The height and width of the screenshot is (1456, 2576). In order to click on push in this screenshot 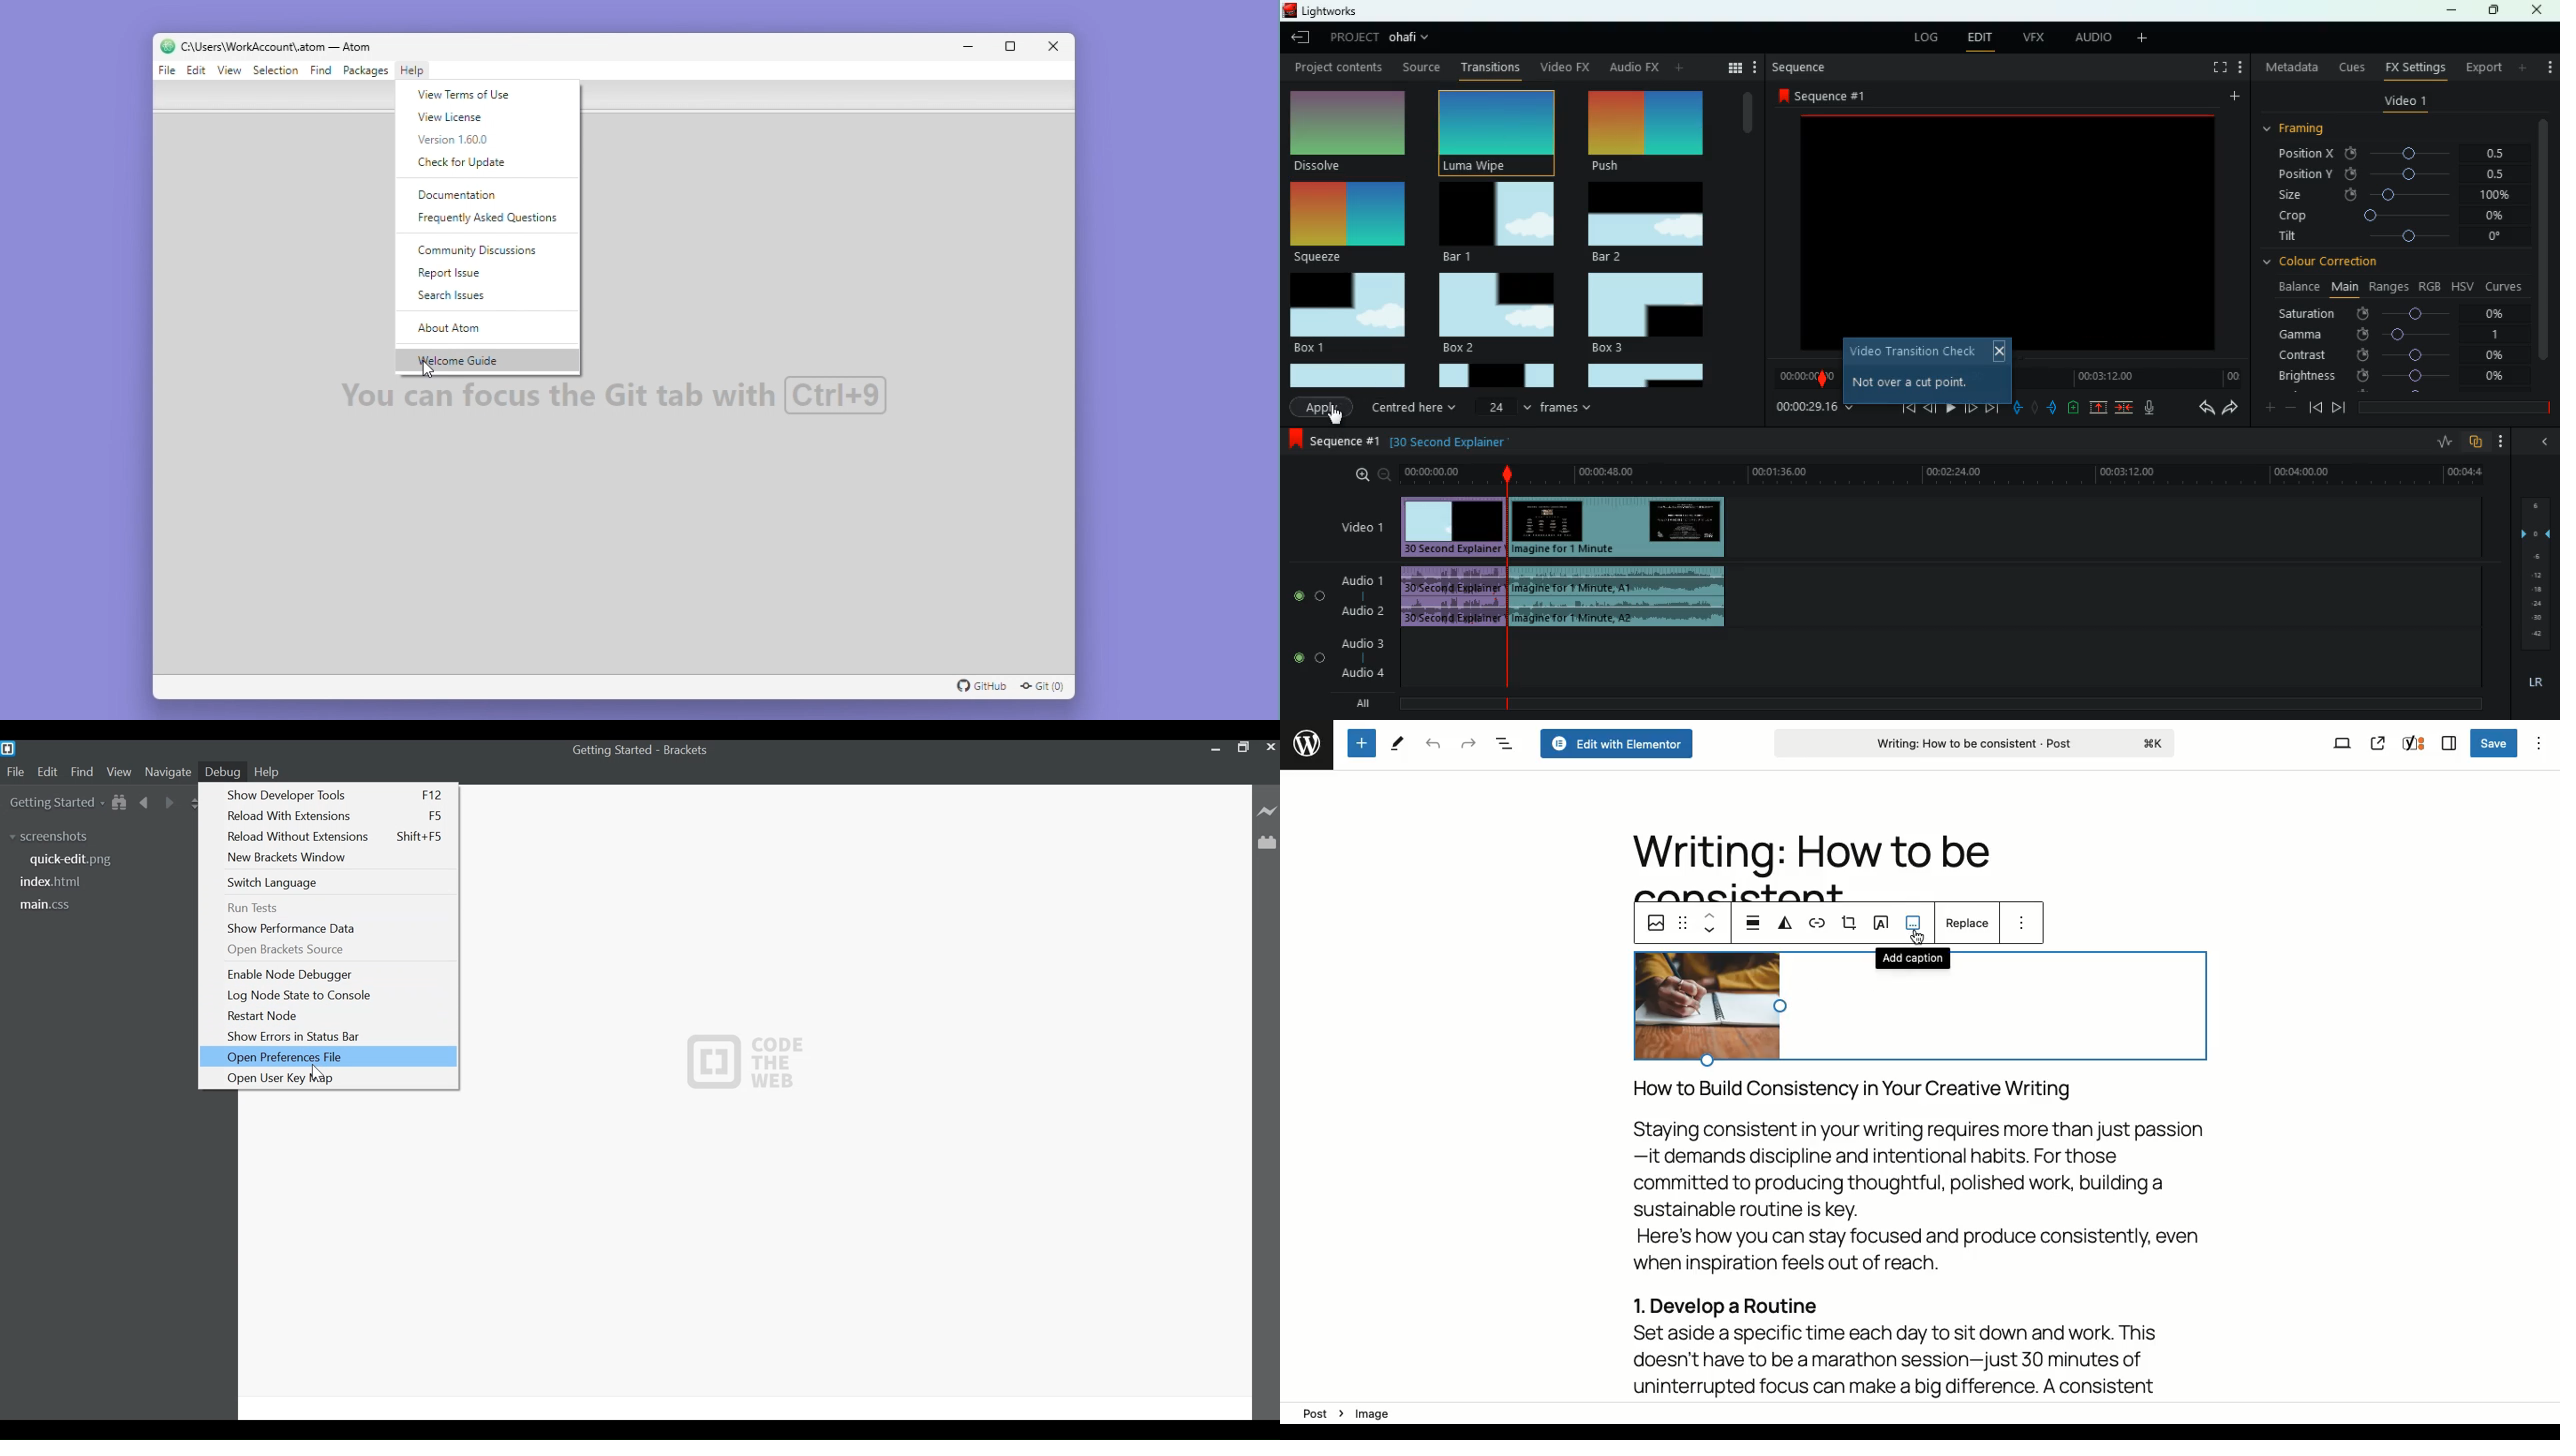, I will do `click(2054, 409)`.